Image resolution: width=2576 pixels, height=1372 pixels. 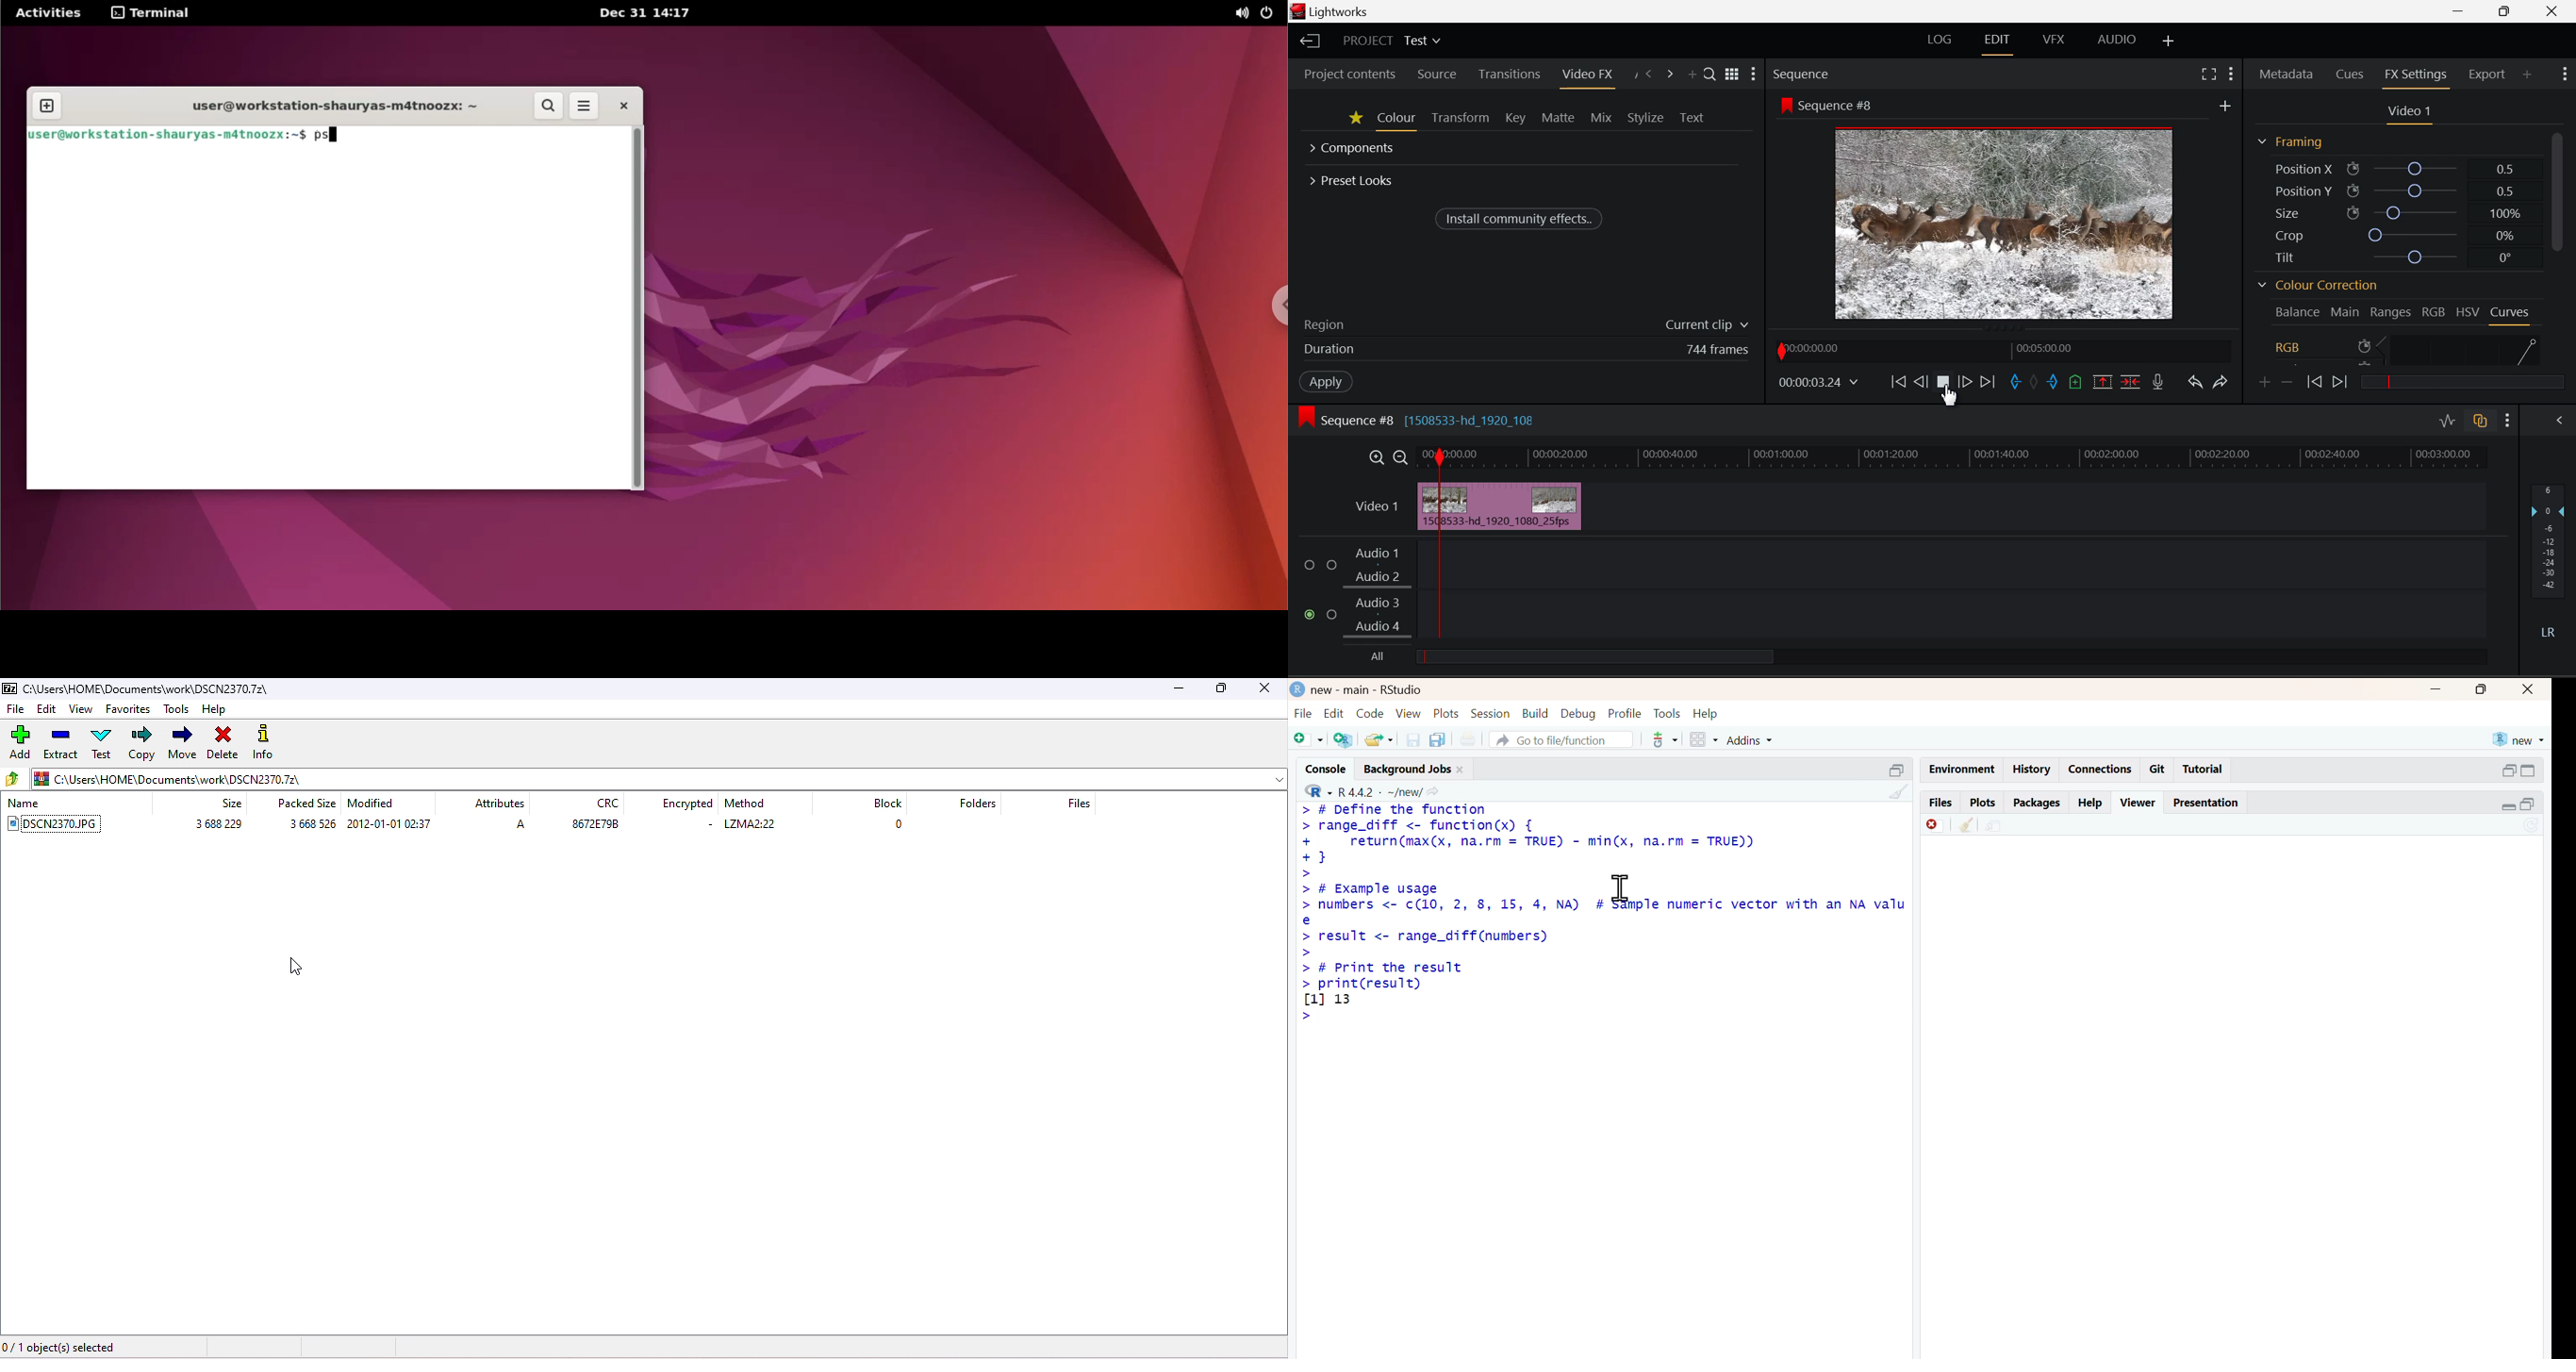 I want to click on file, so click(x=1304, y=713).